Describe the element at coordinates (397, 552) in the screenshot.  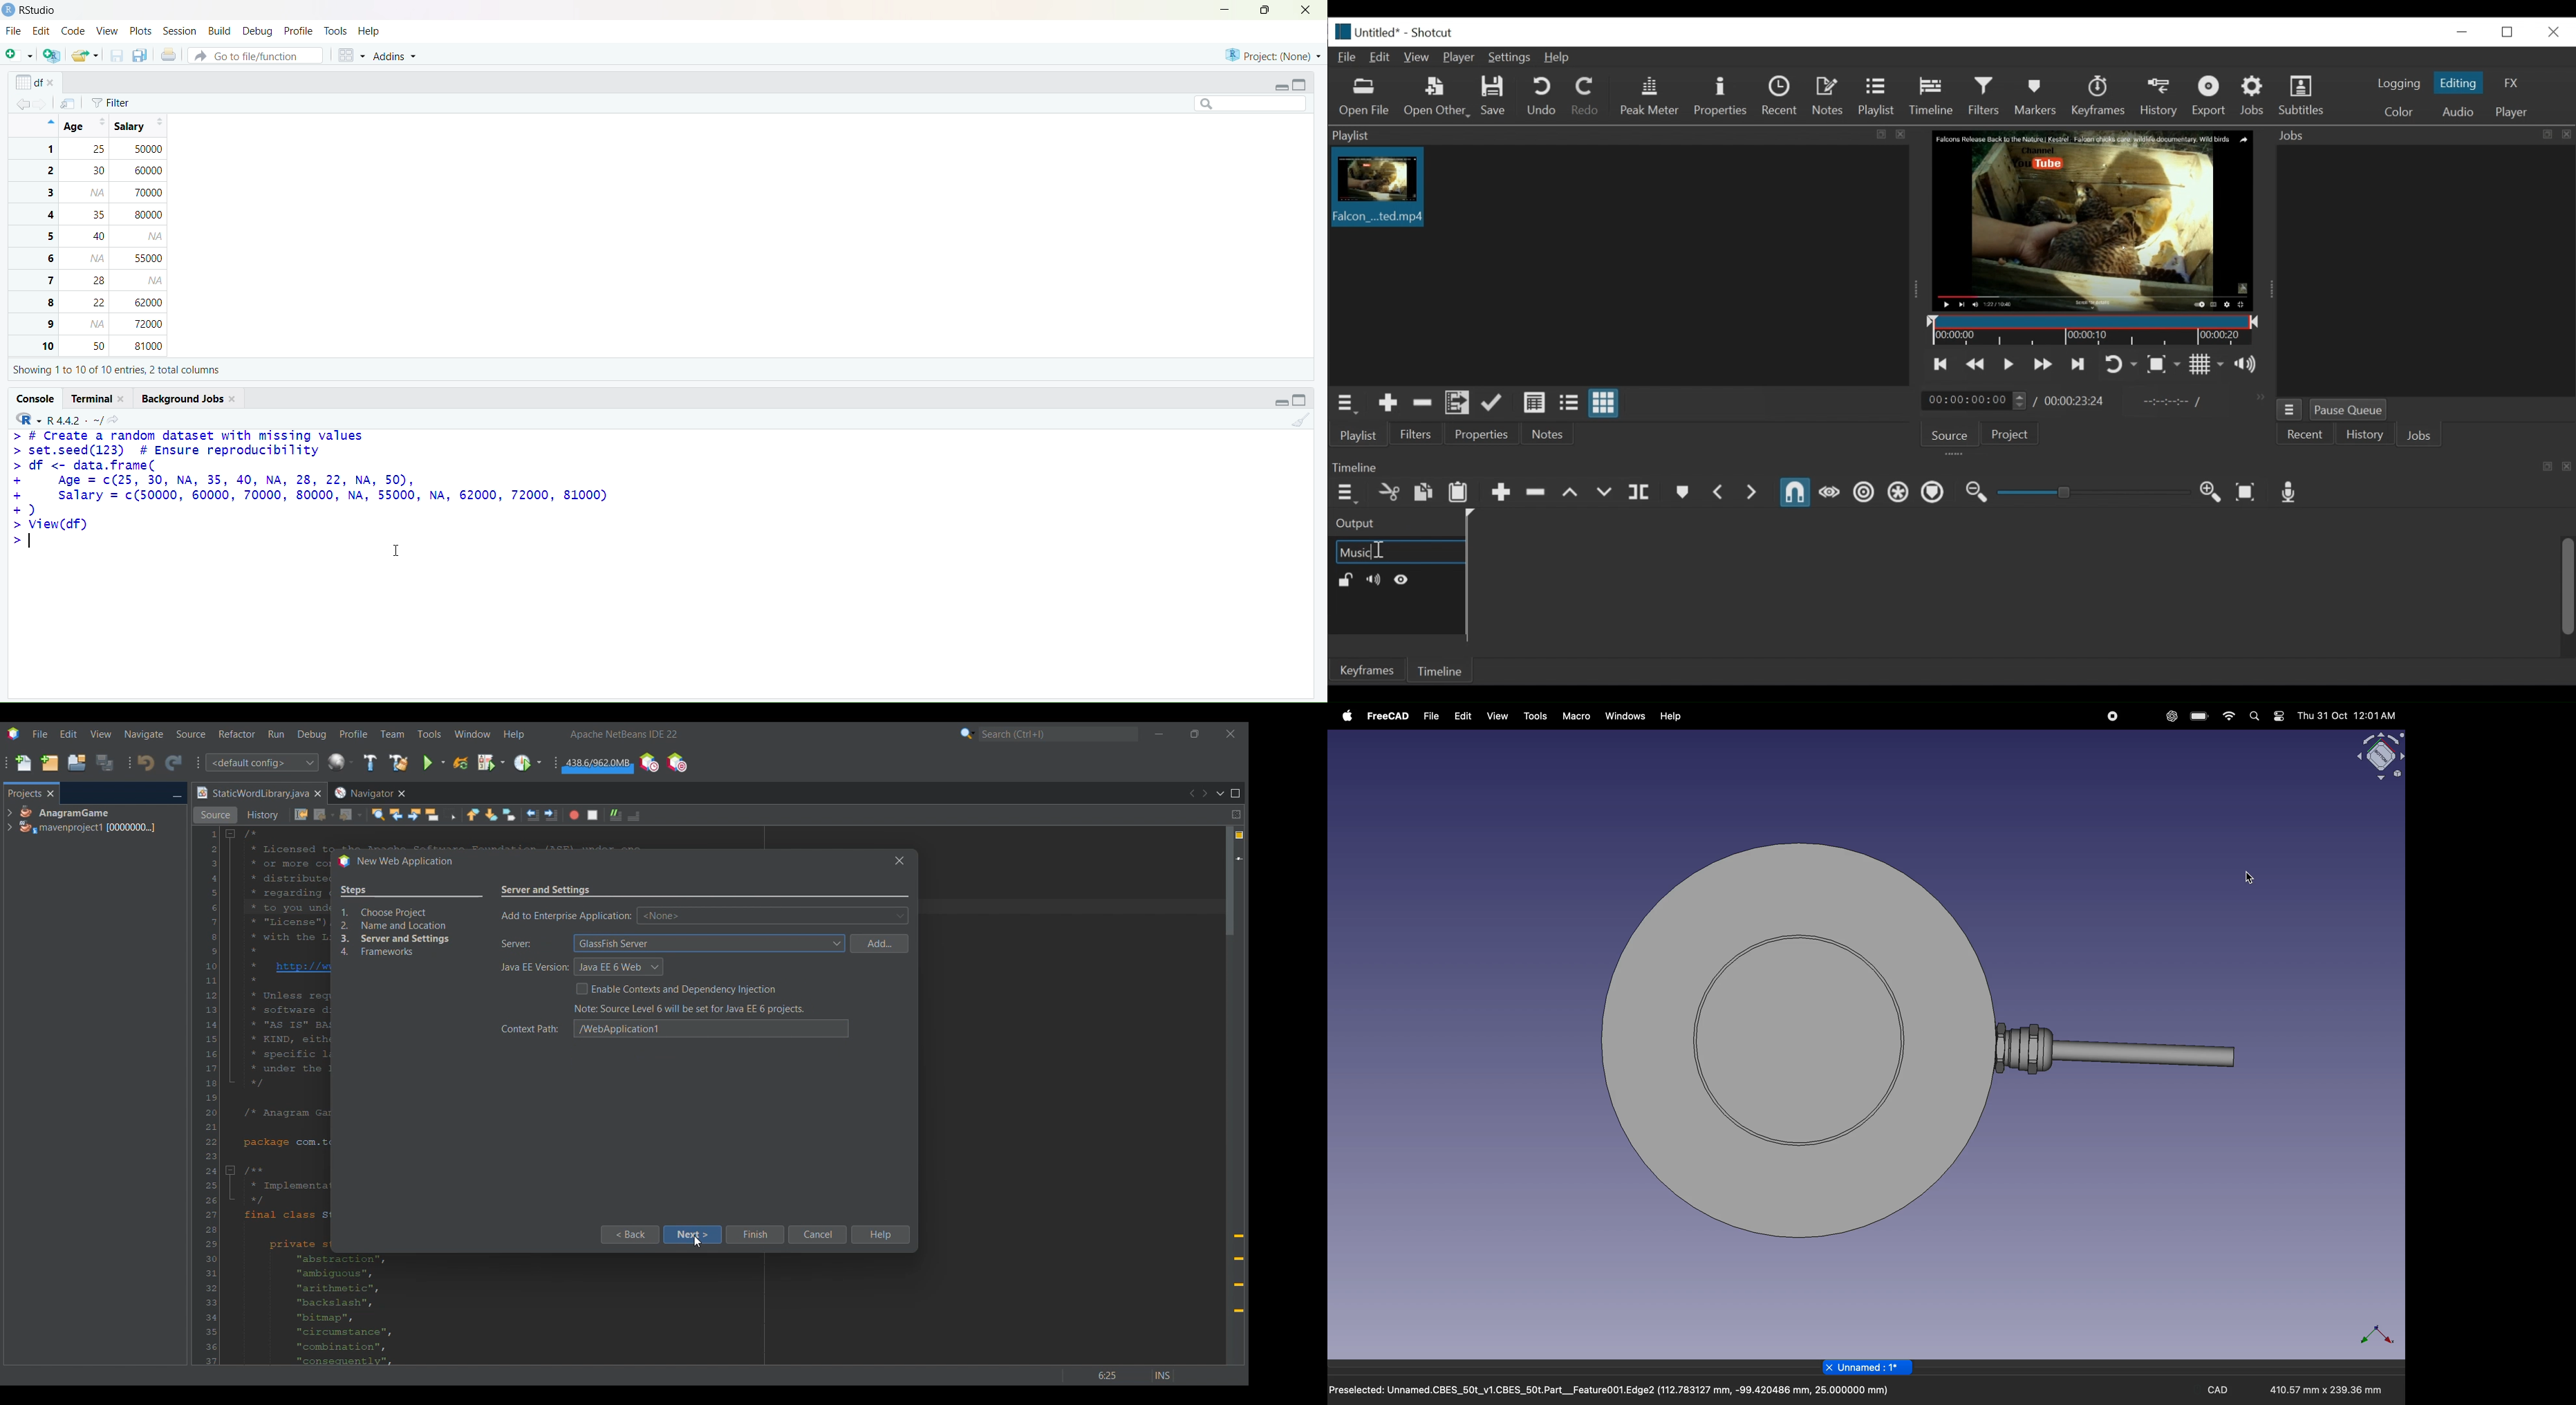
I see `cursor` at that location.